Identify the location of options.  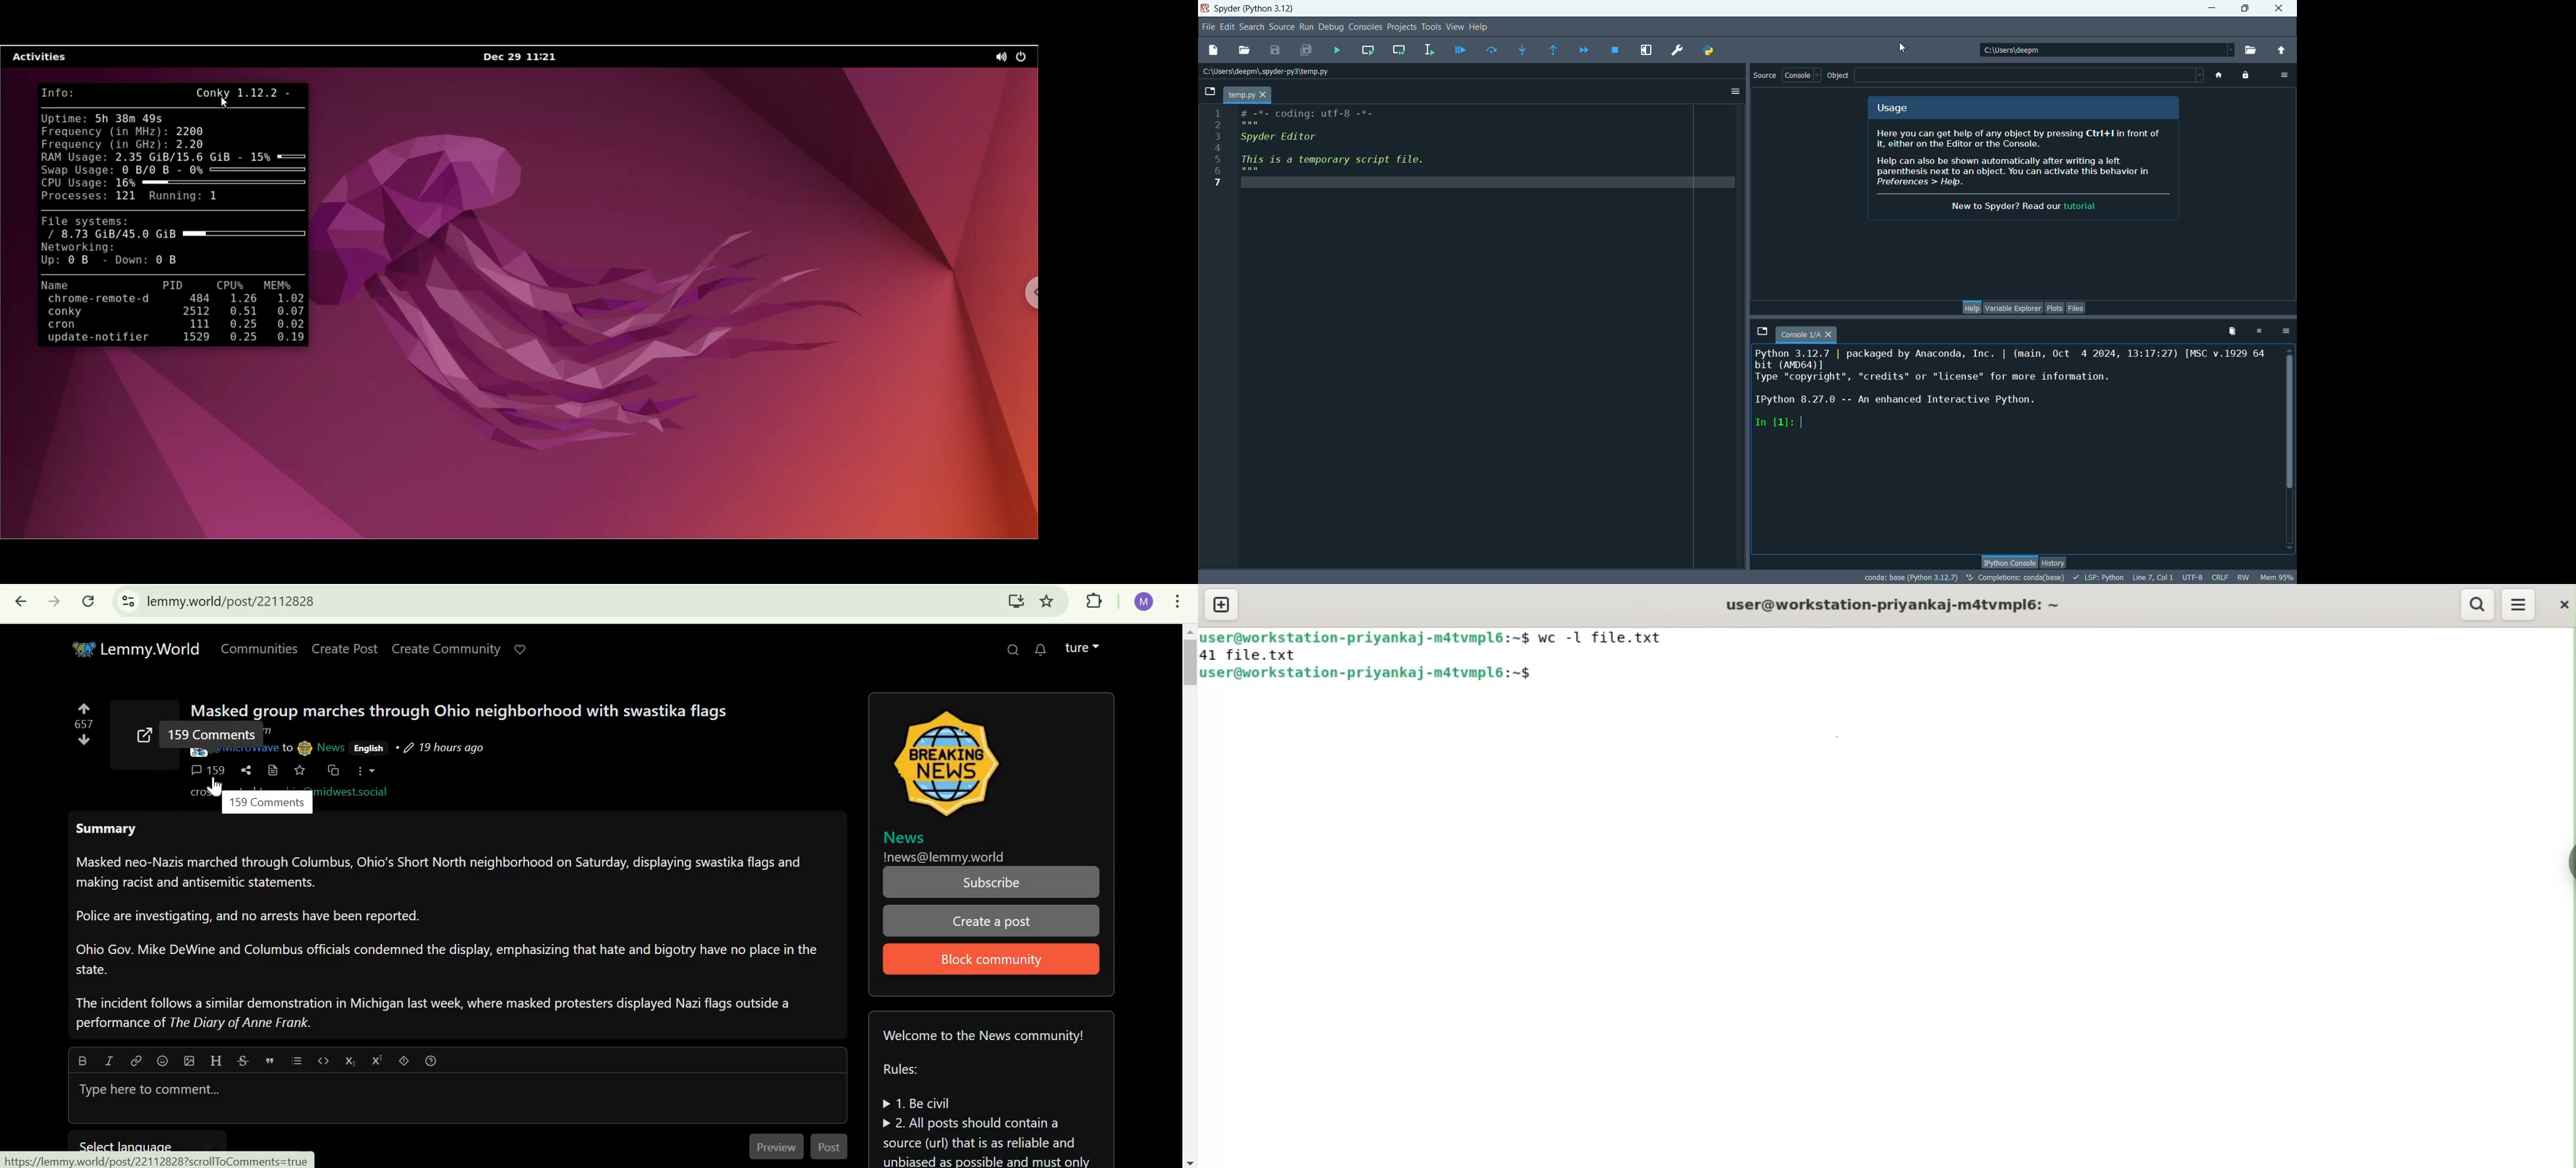
(1736, 91).